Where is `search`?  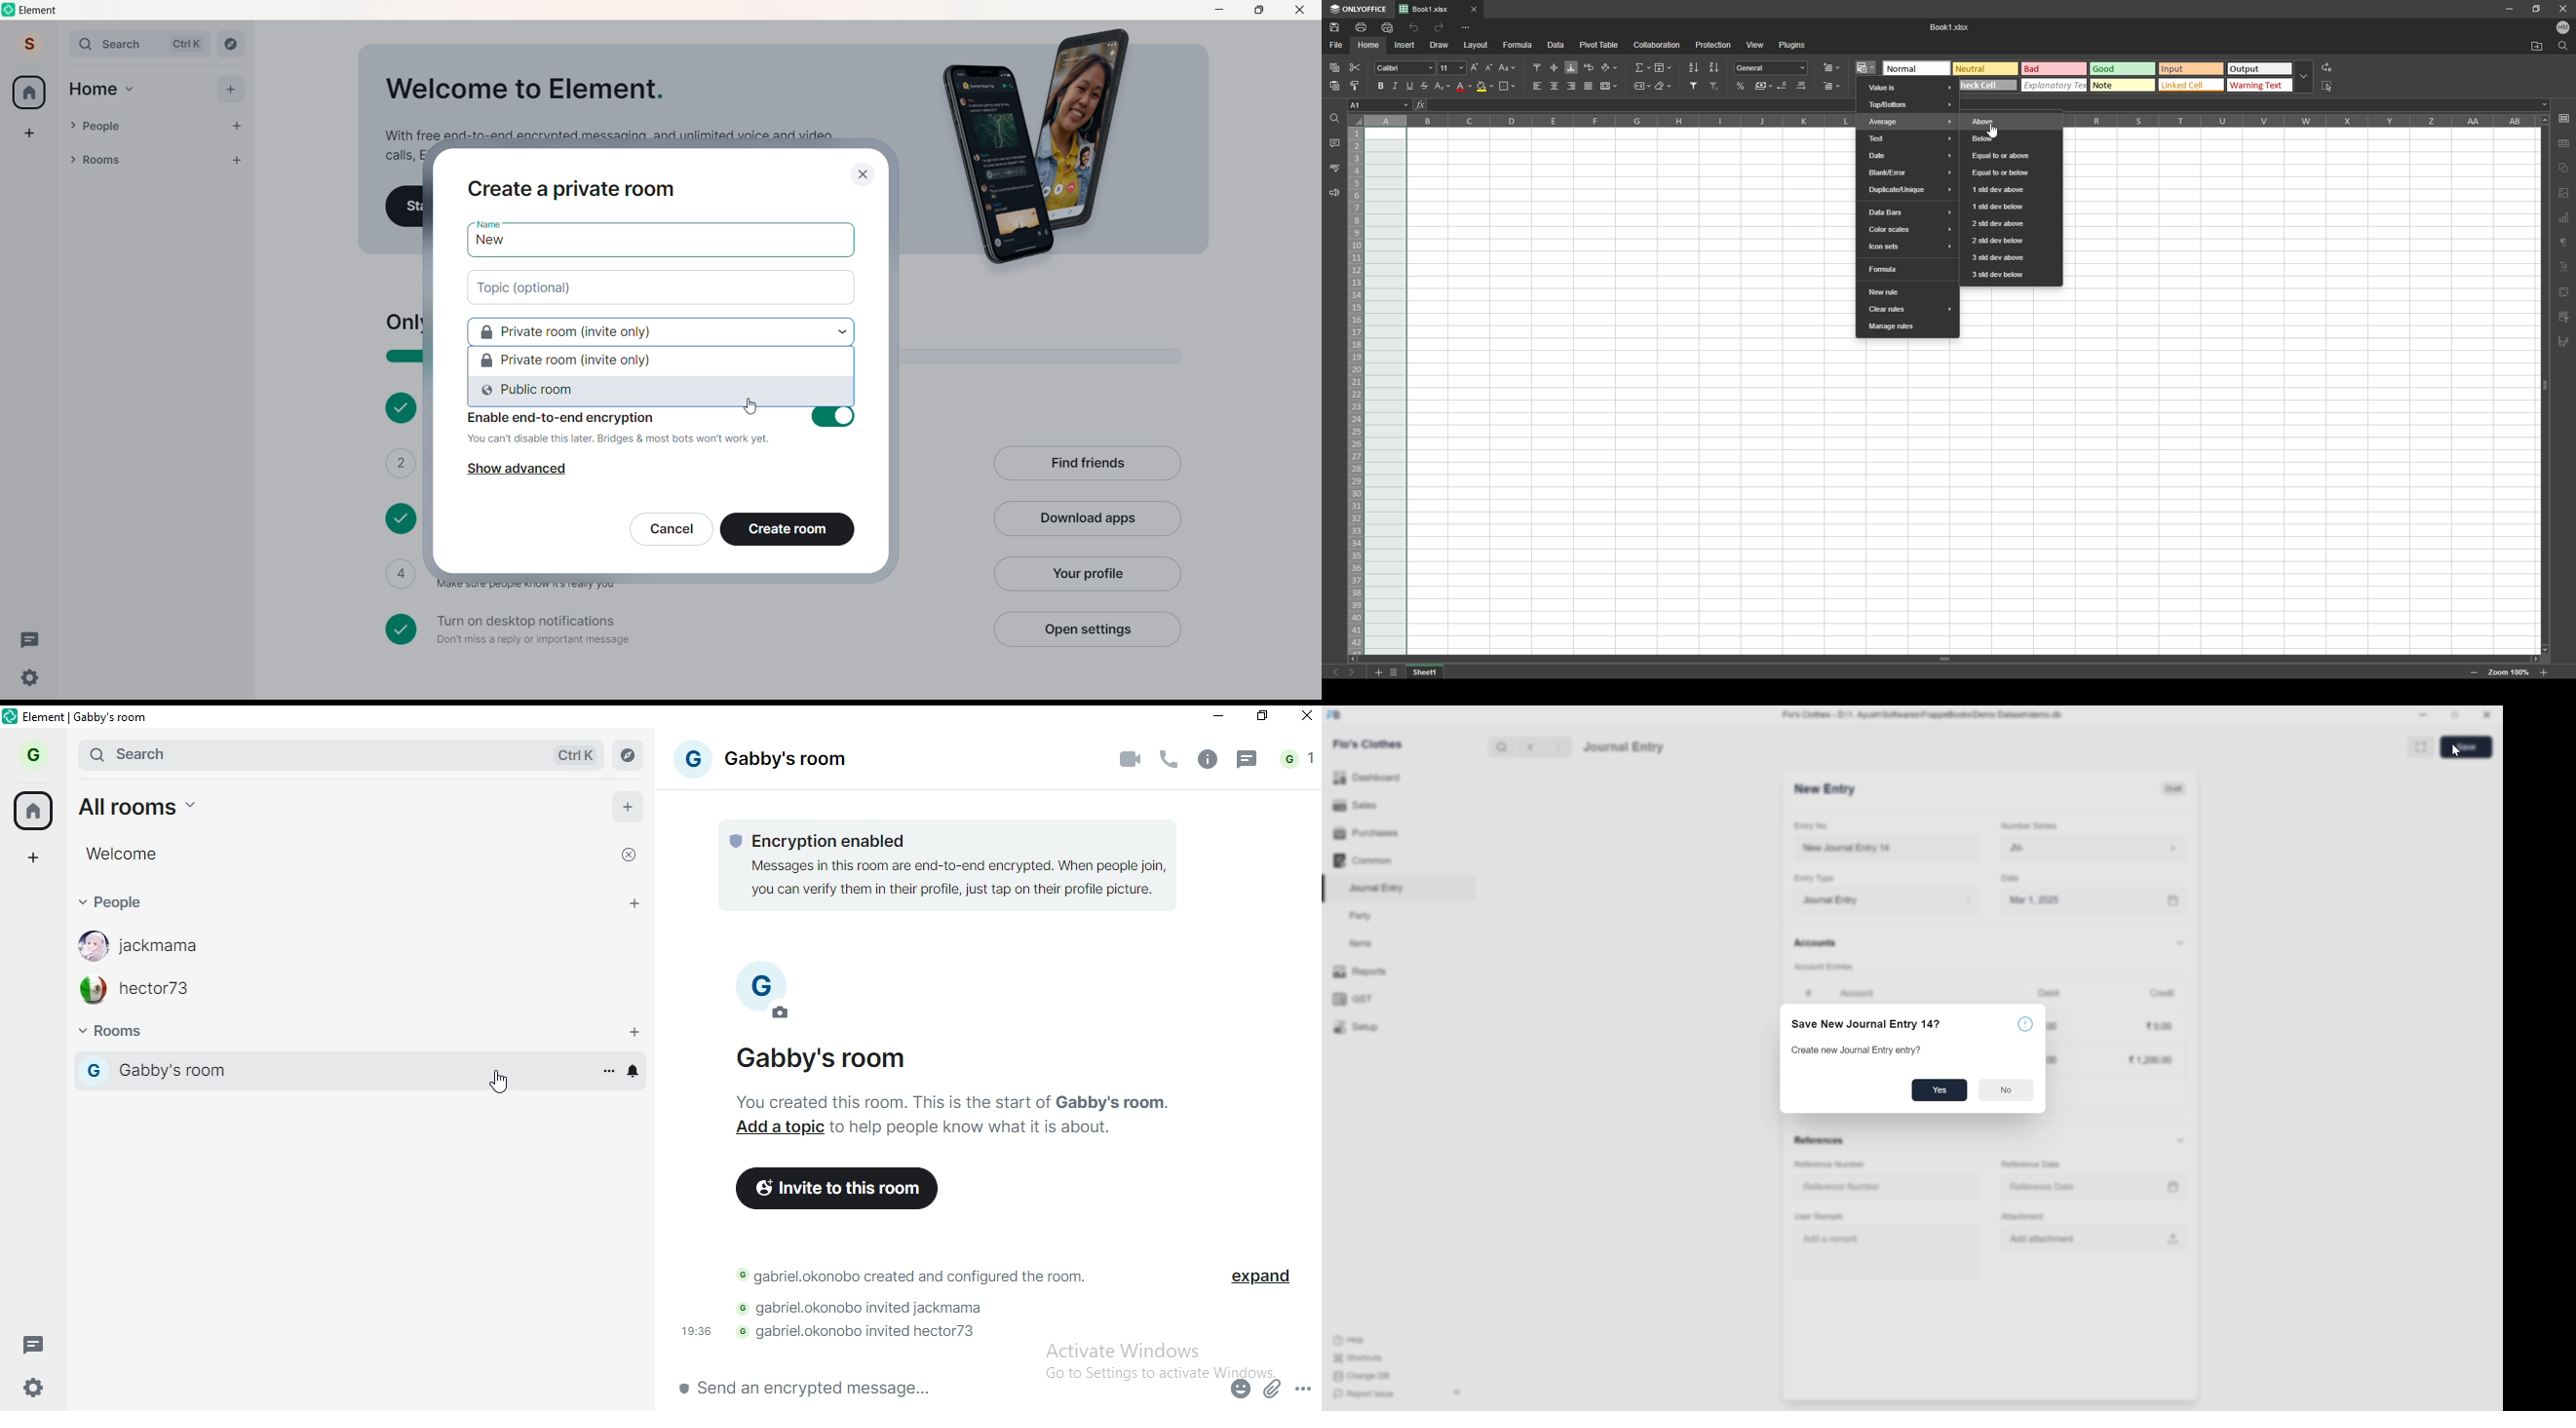
search is located at coordinates (1501, 747).